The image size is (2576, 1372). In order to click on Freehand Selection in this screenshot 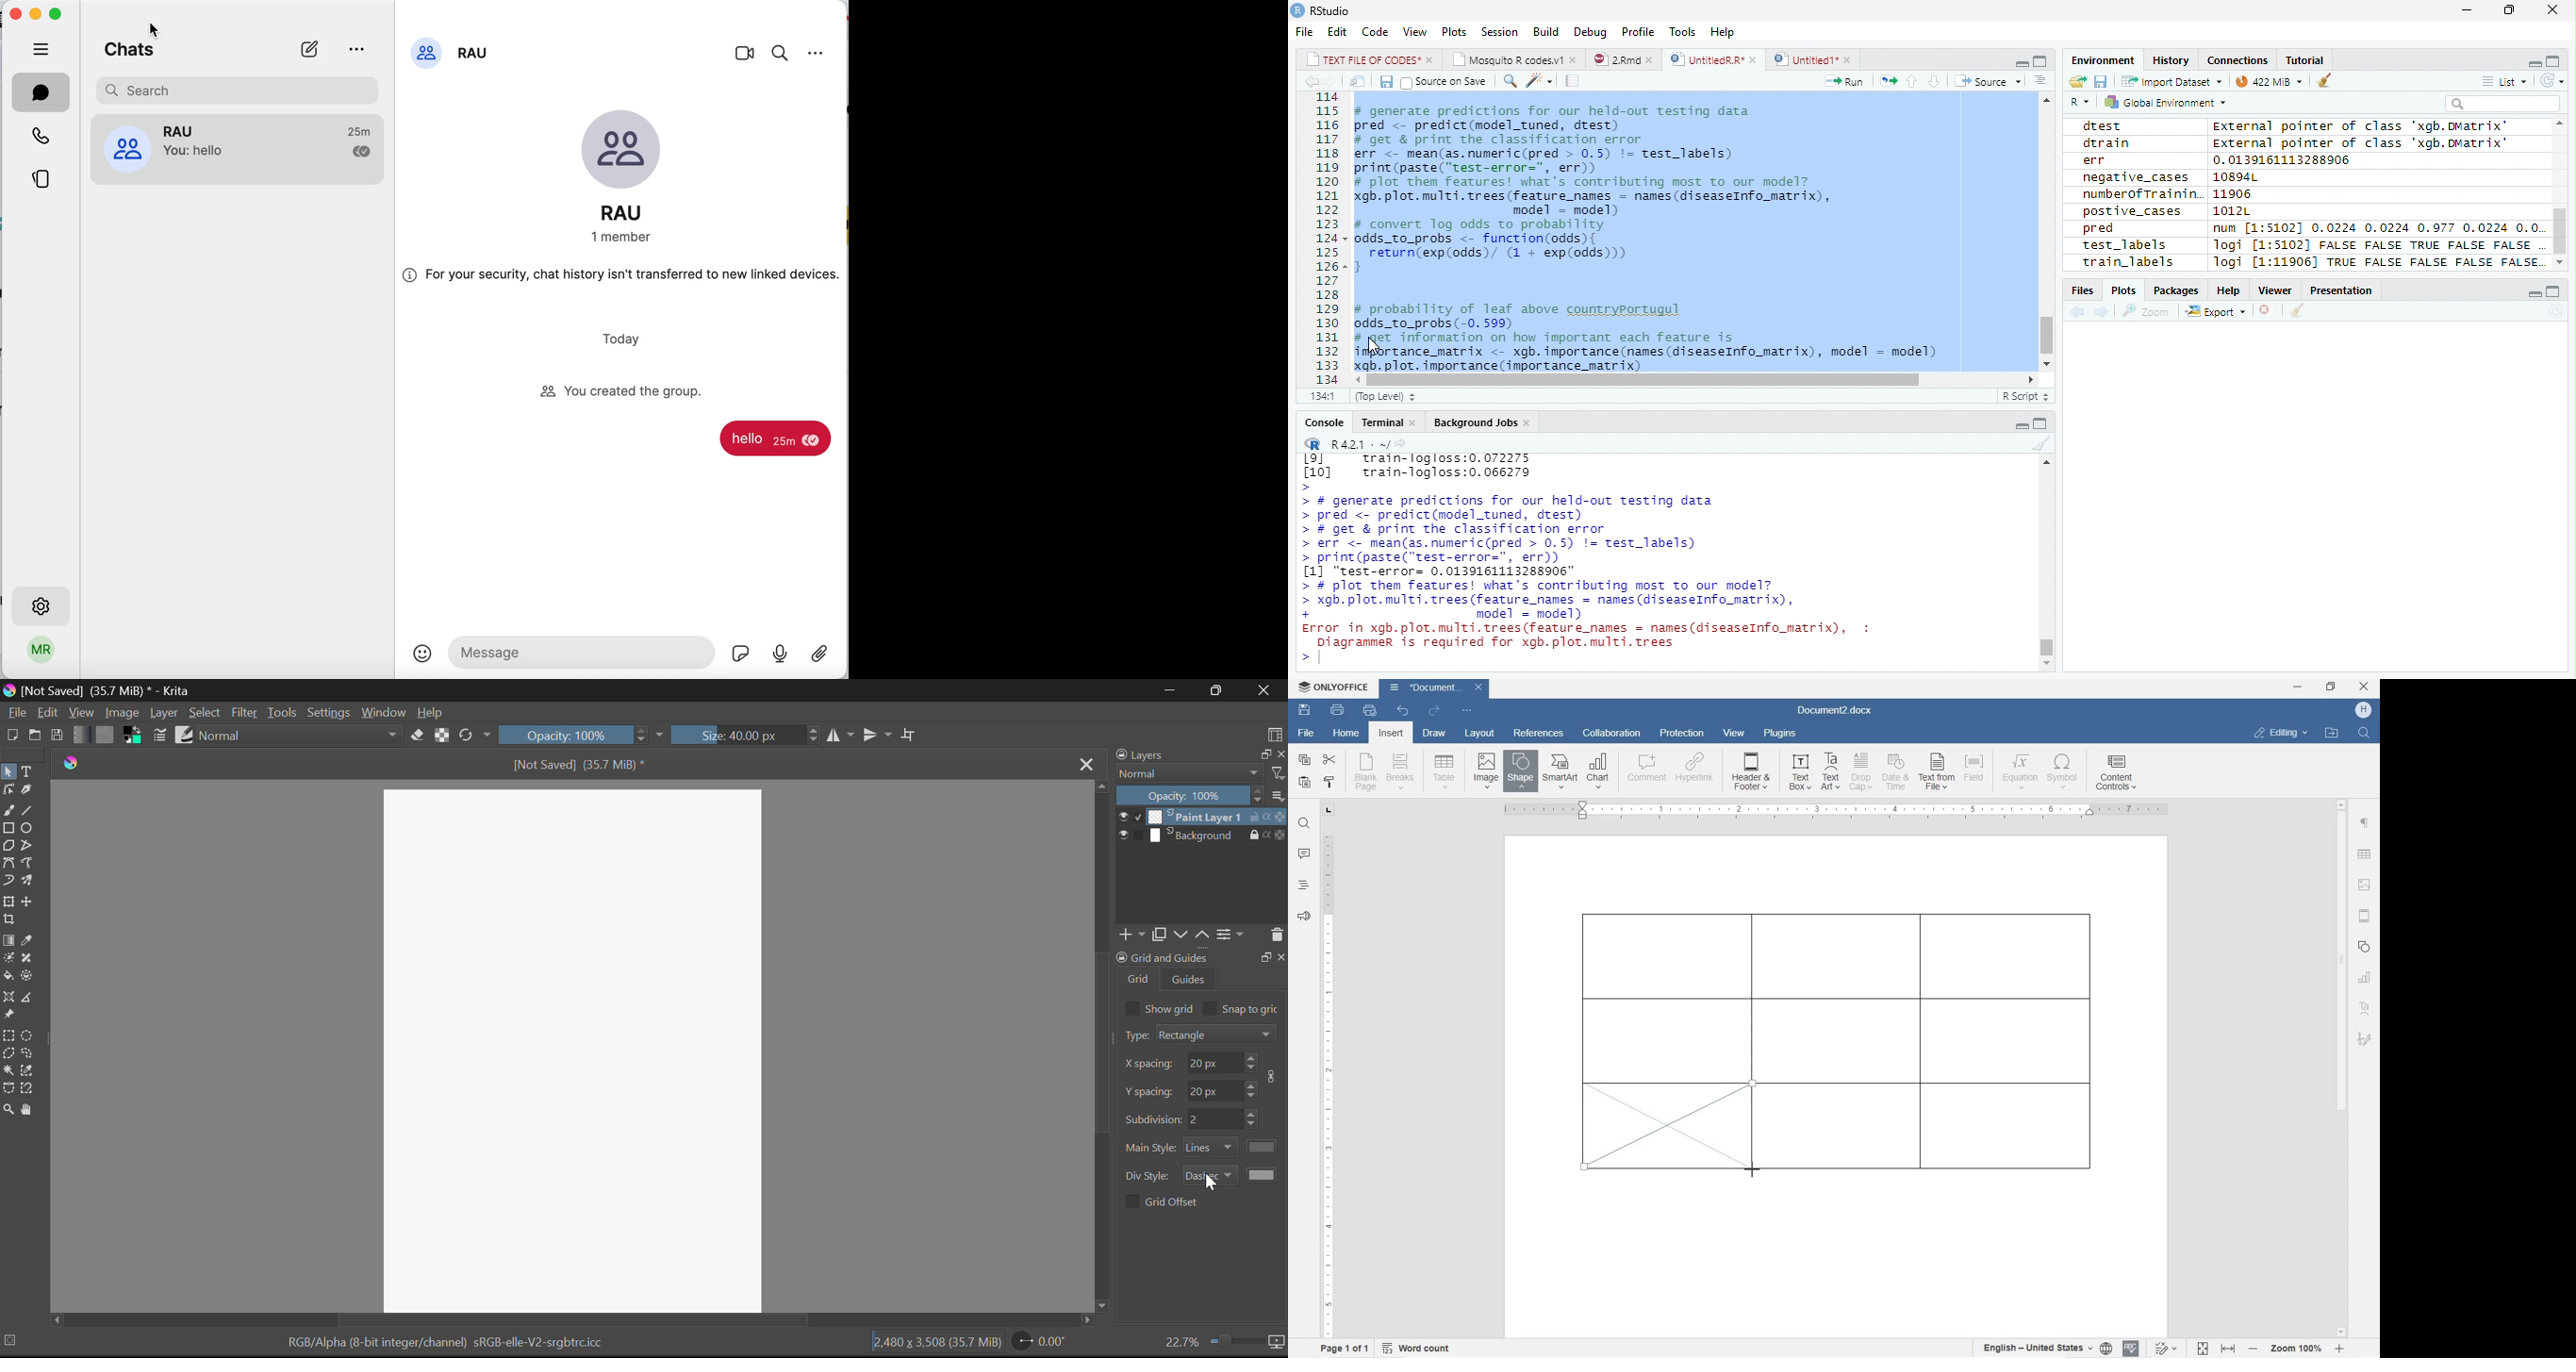, I will do `click(29, 1055)`.